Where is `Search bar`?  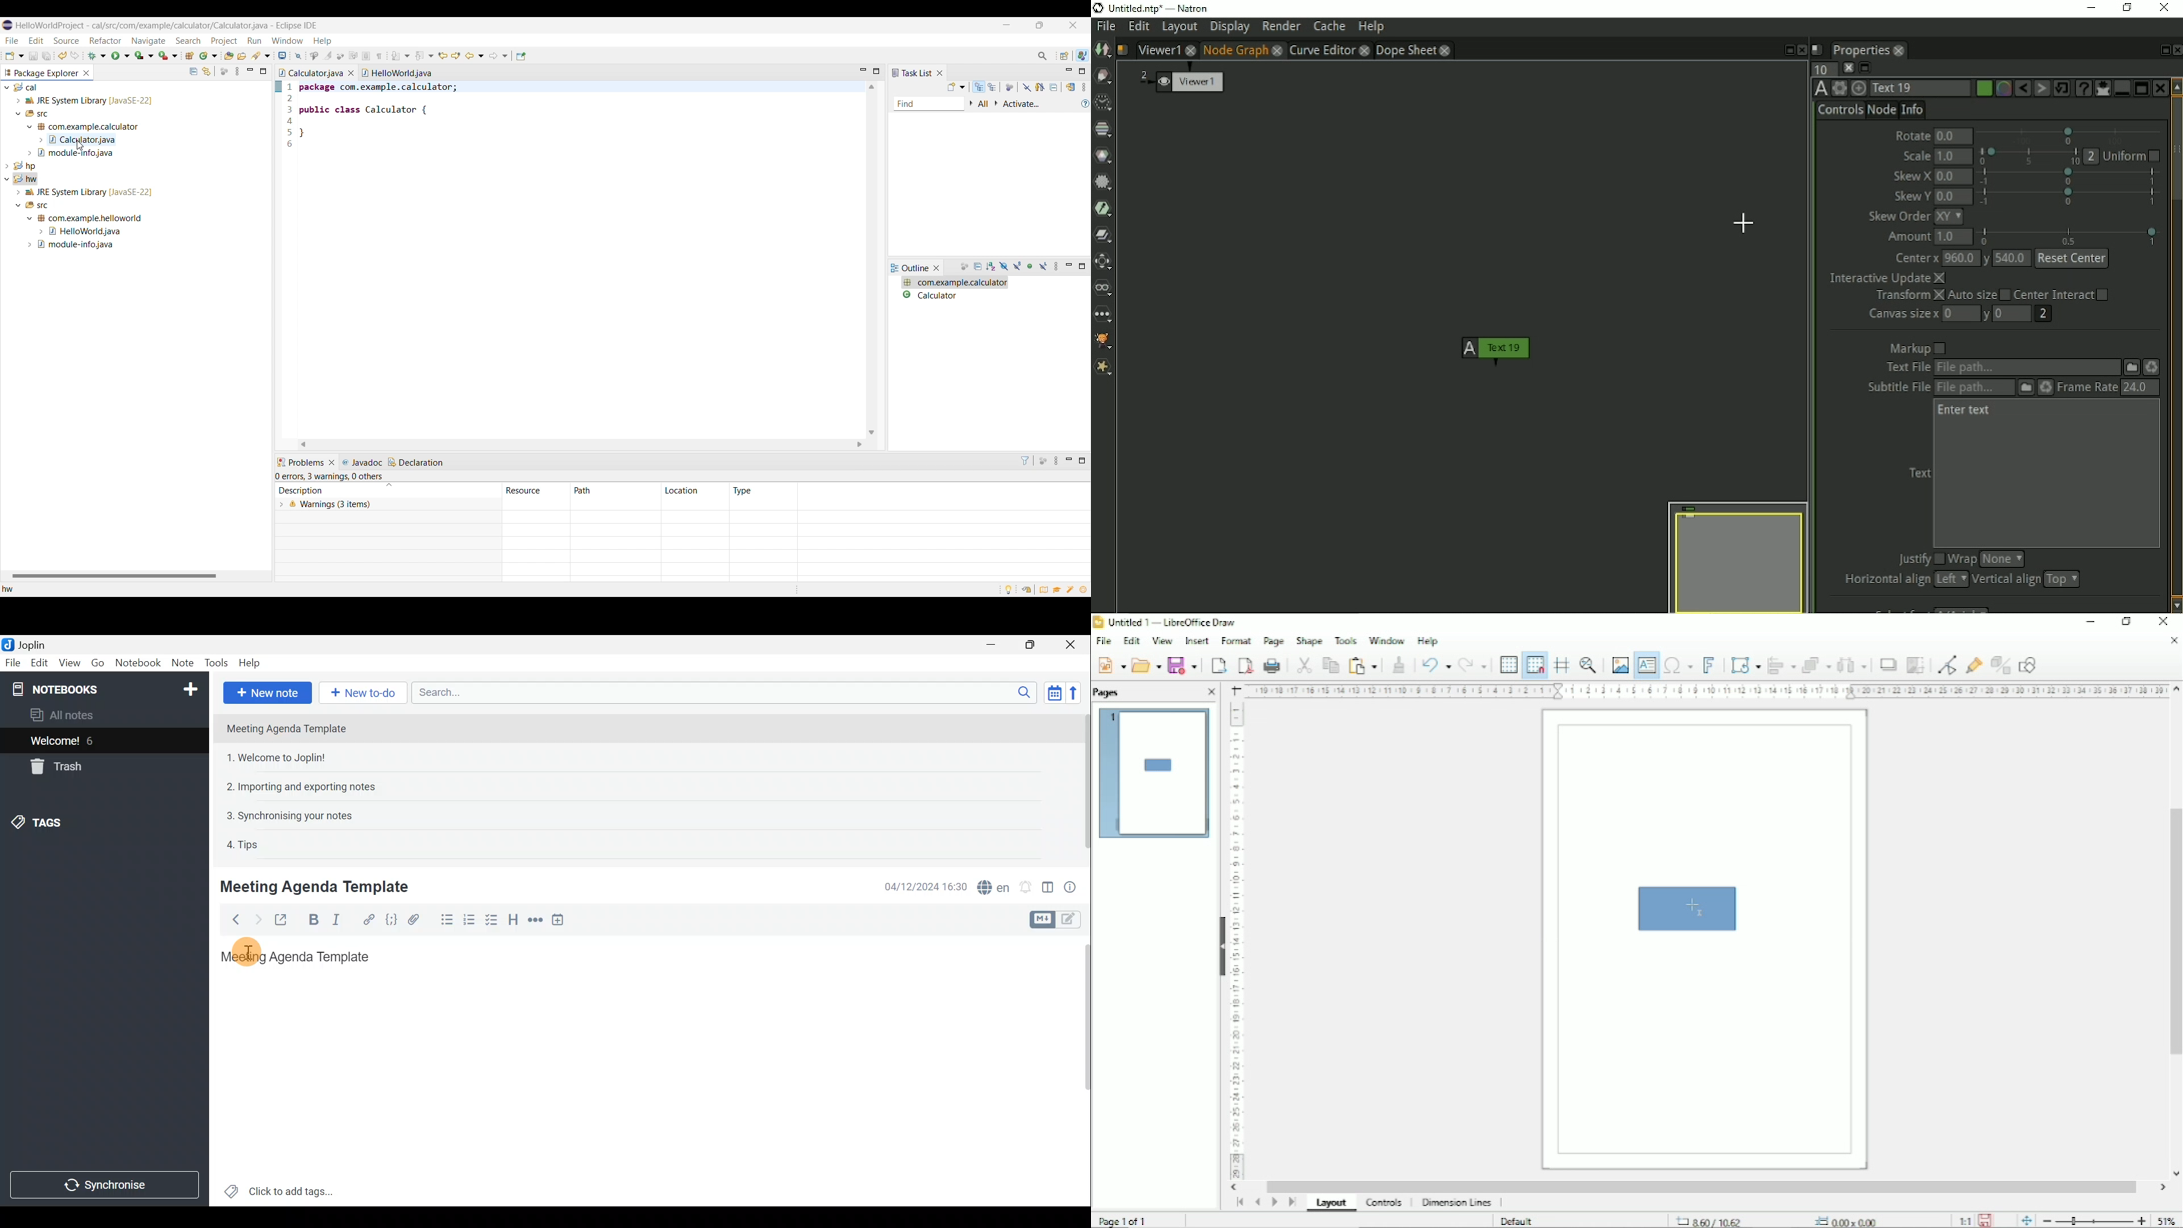
Search bar is located at coordinates (721, 692).